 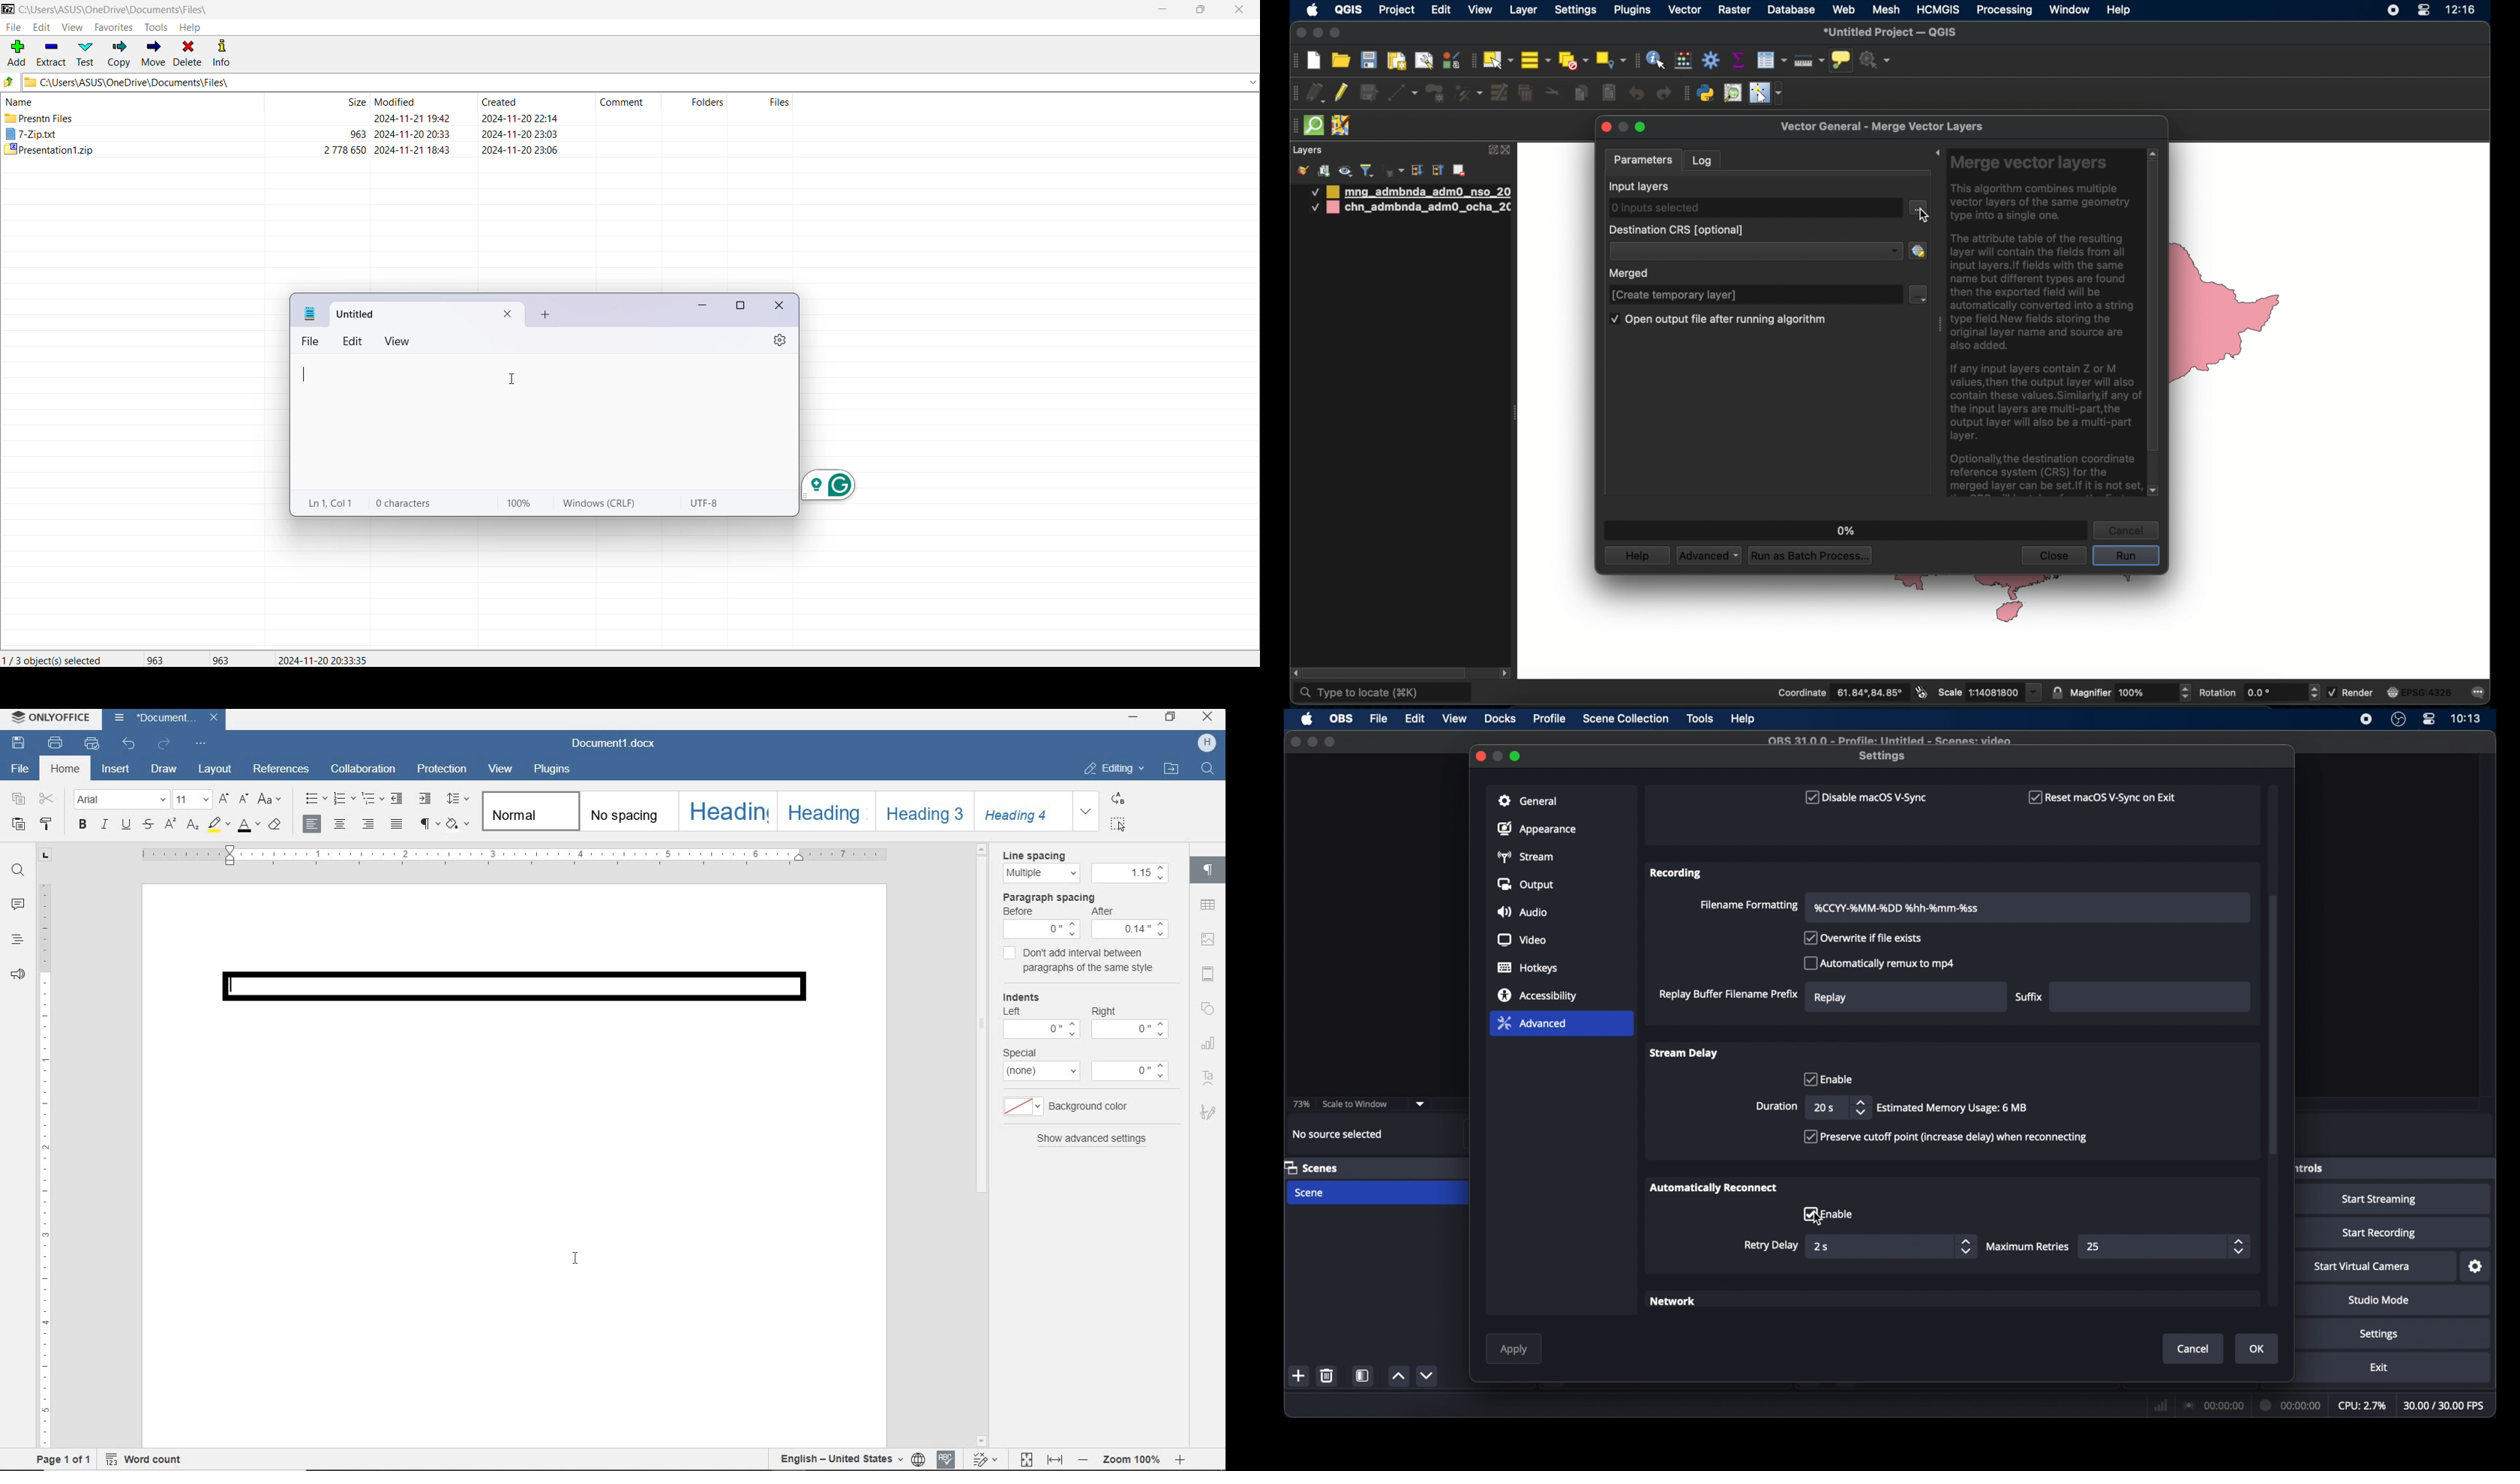 What do you see at coordinates (987, 1461) in the screenshot?
I see `Track changes` at bounding box center [987, 1461].